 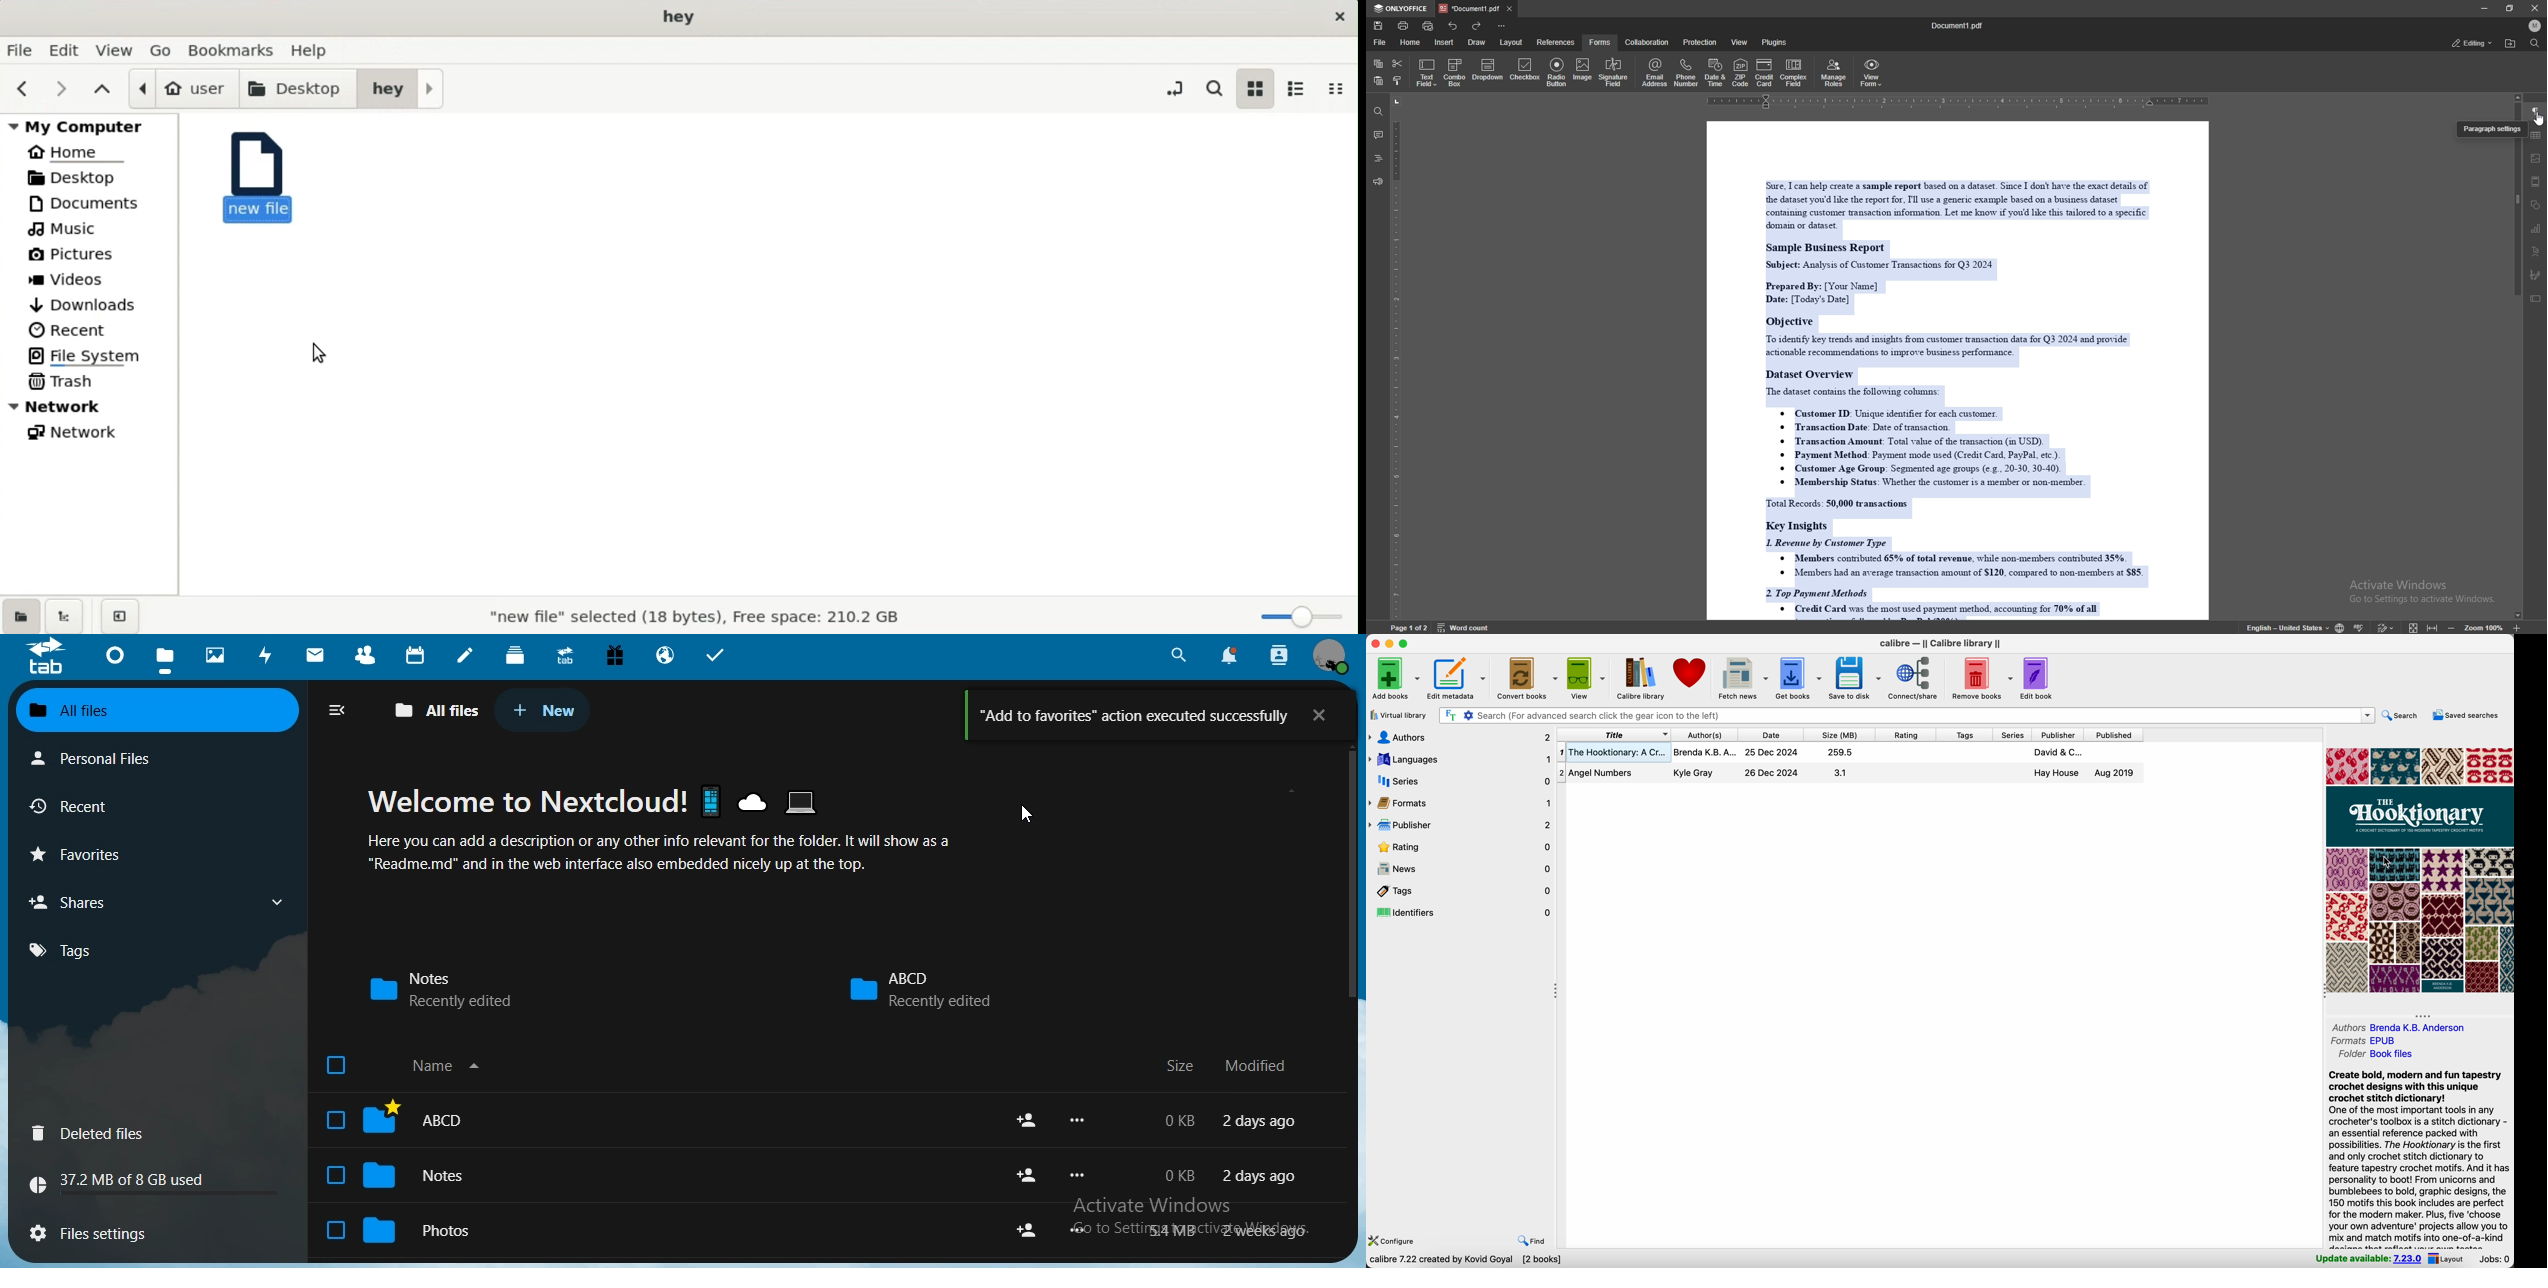 I want to click on book cover preview, so click(x=2419, y=870).